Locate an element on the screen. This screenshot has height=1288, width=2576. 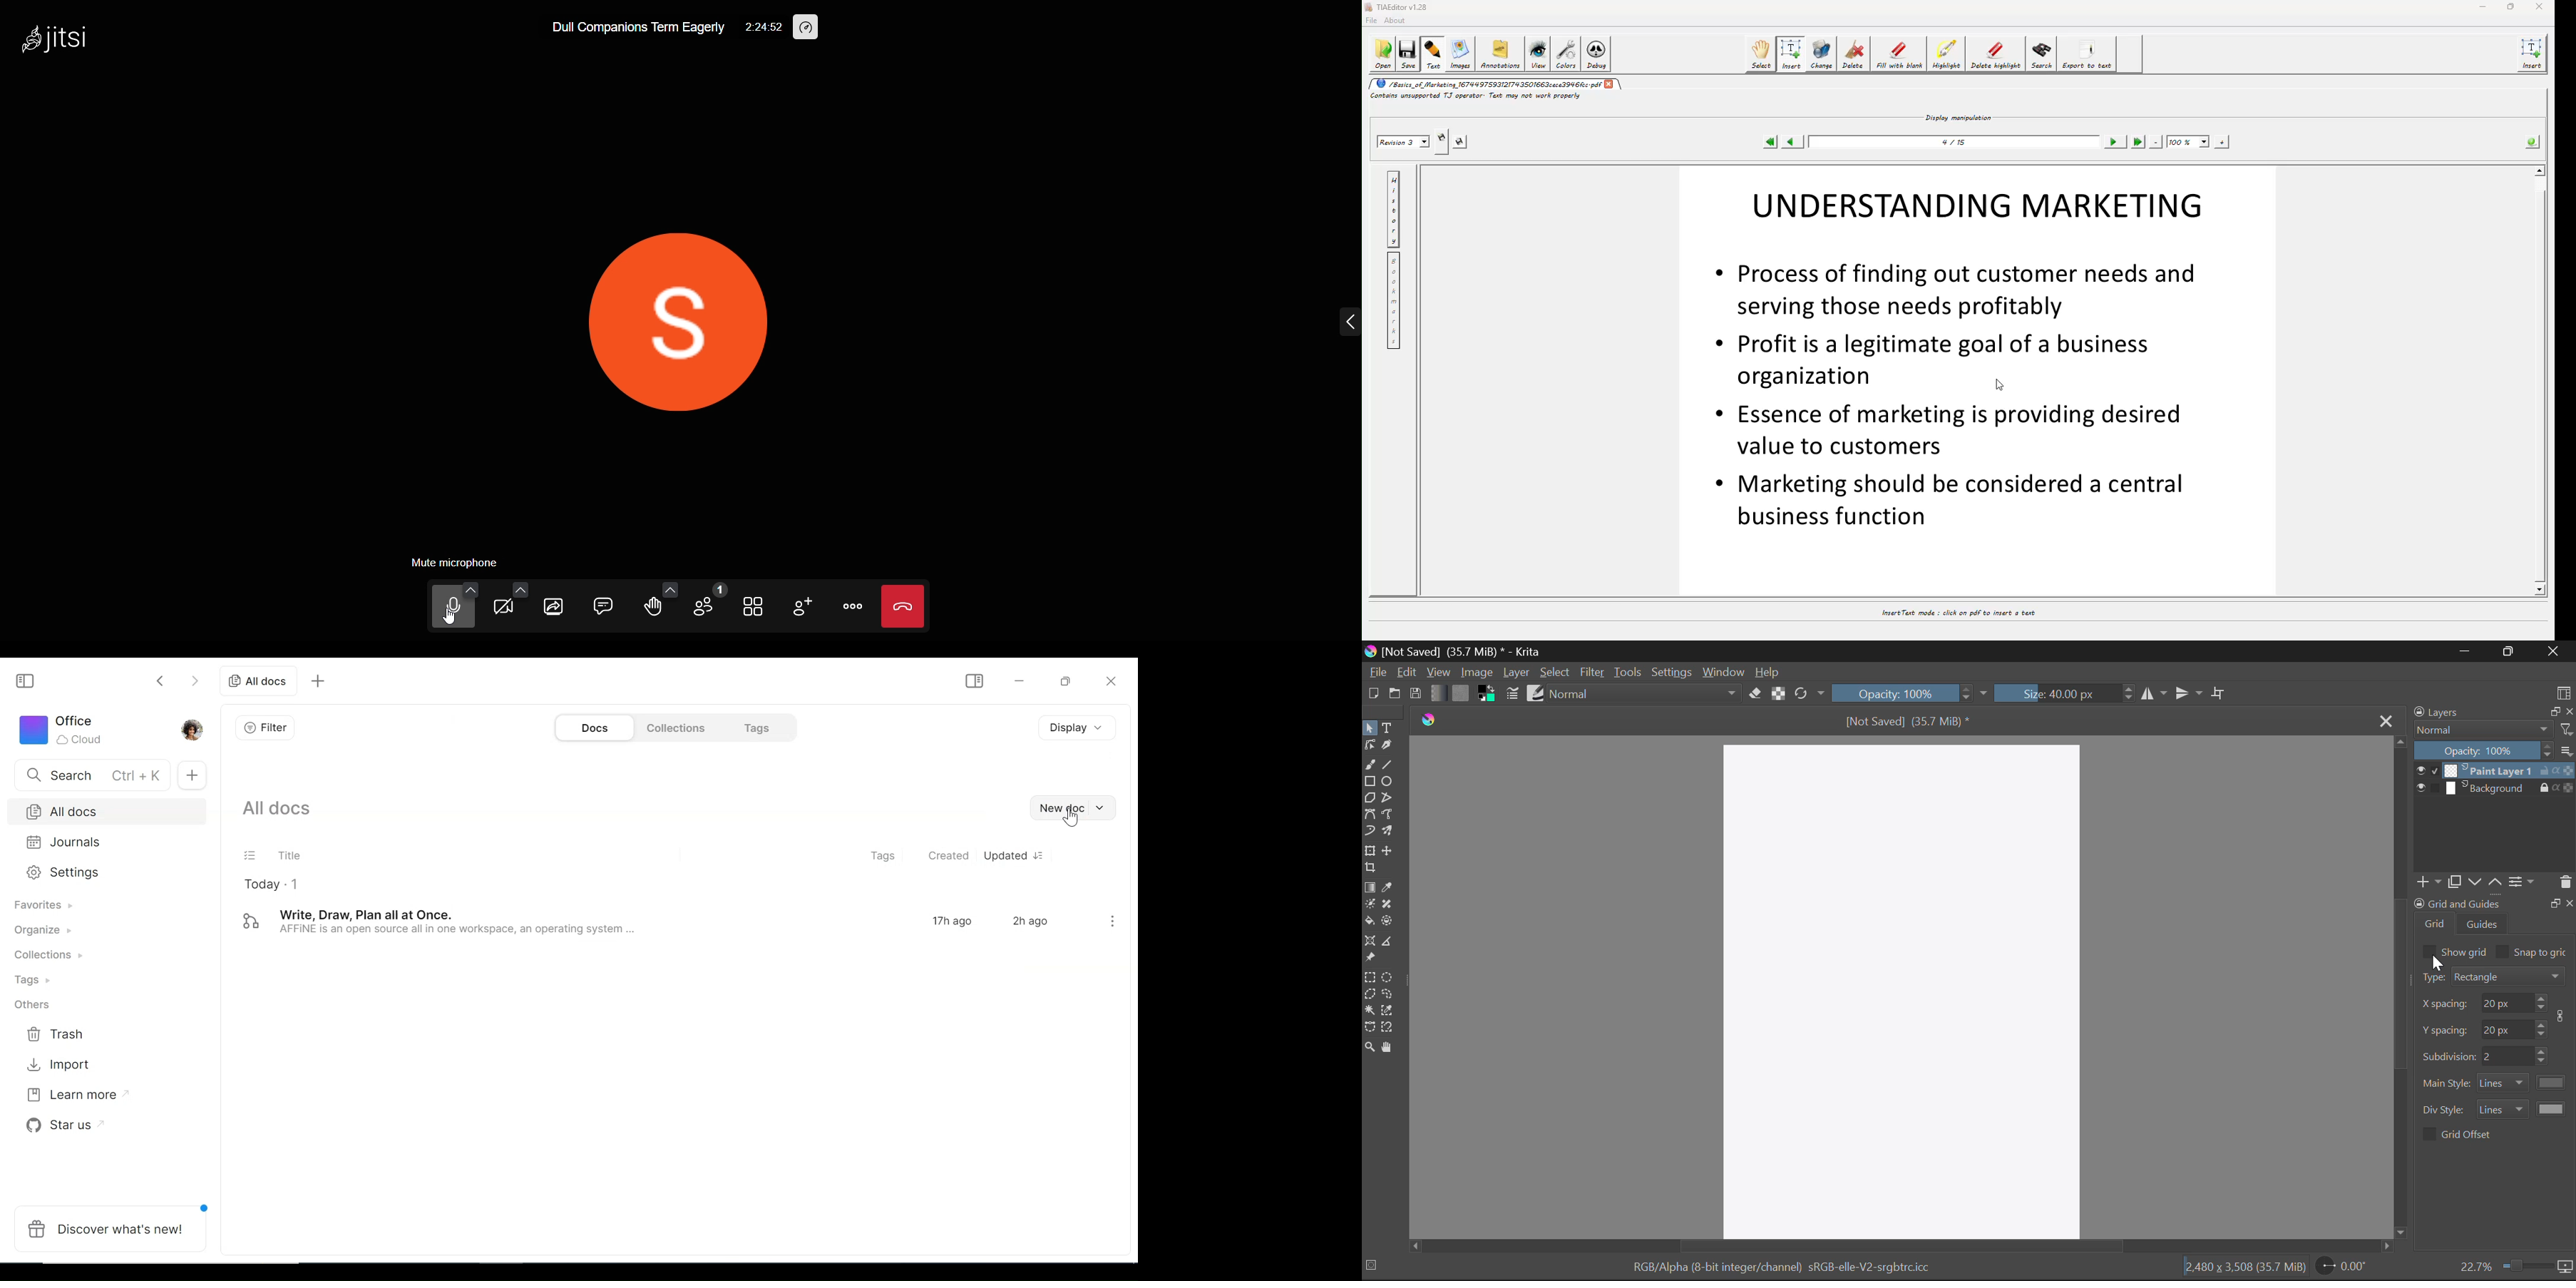
Edit Shapes is located at coordinates (1369, 746).